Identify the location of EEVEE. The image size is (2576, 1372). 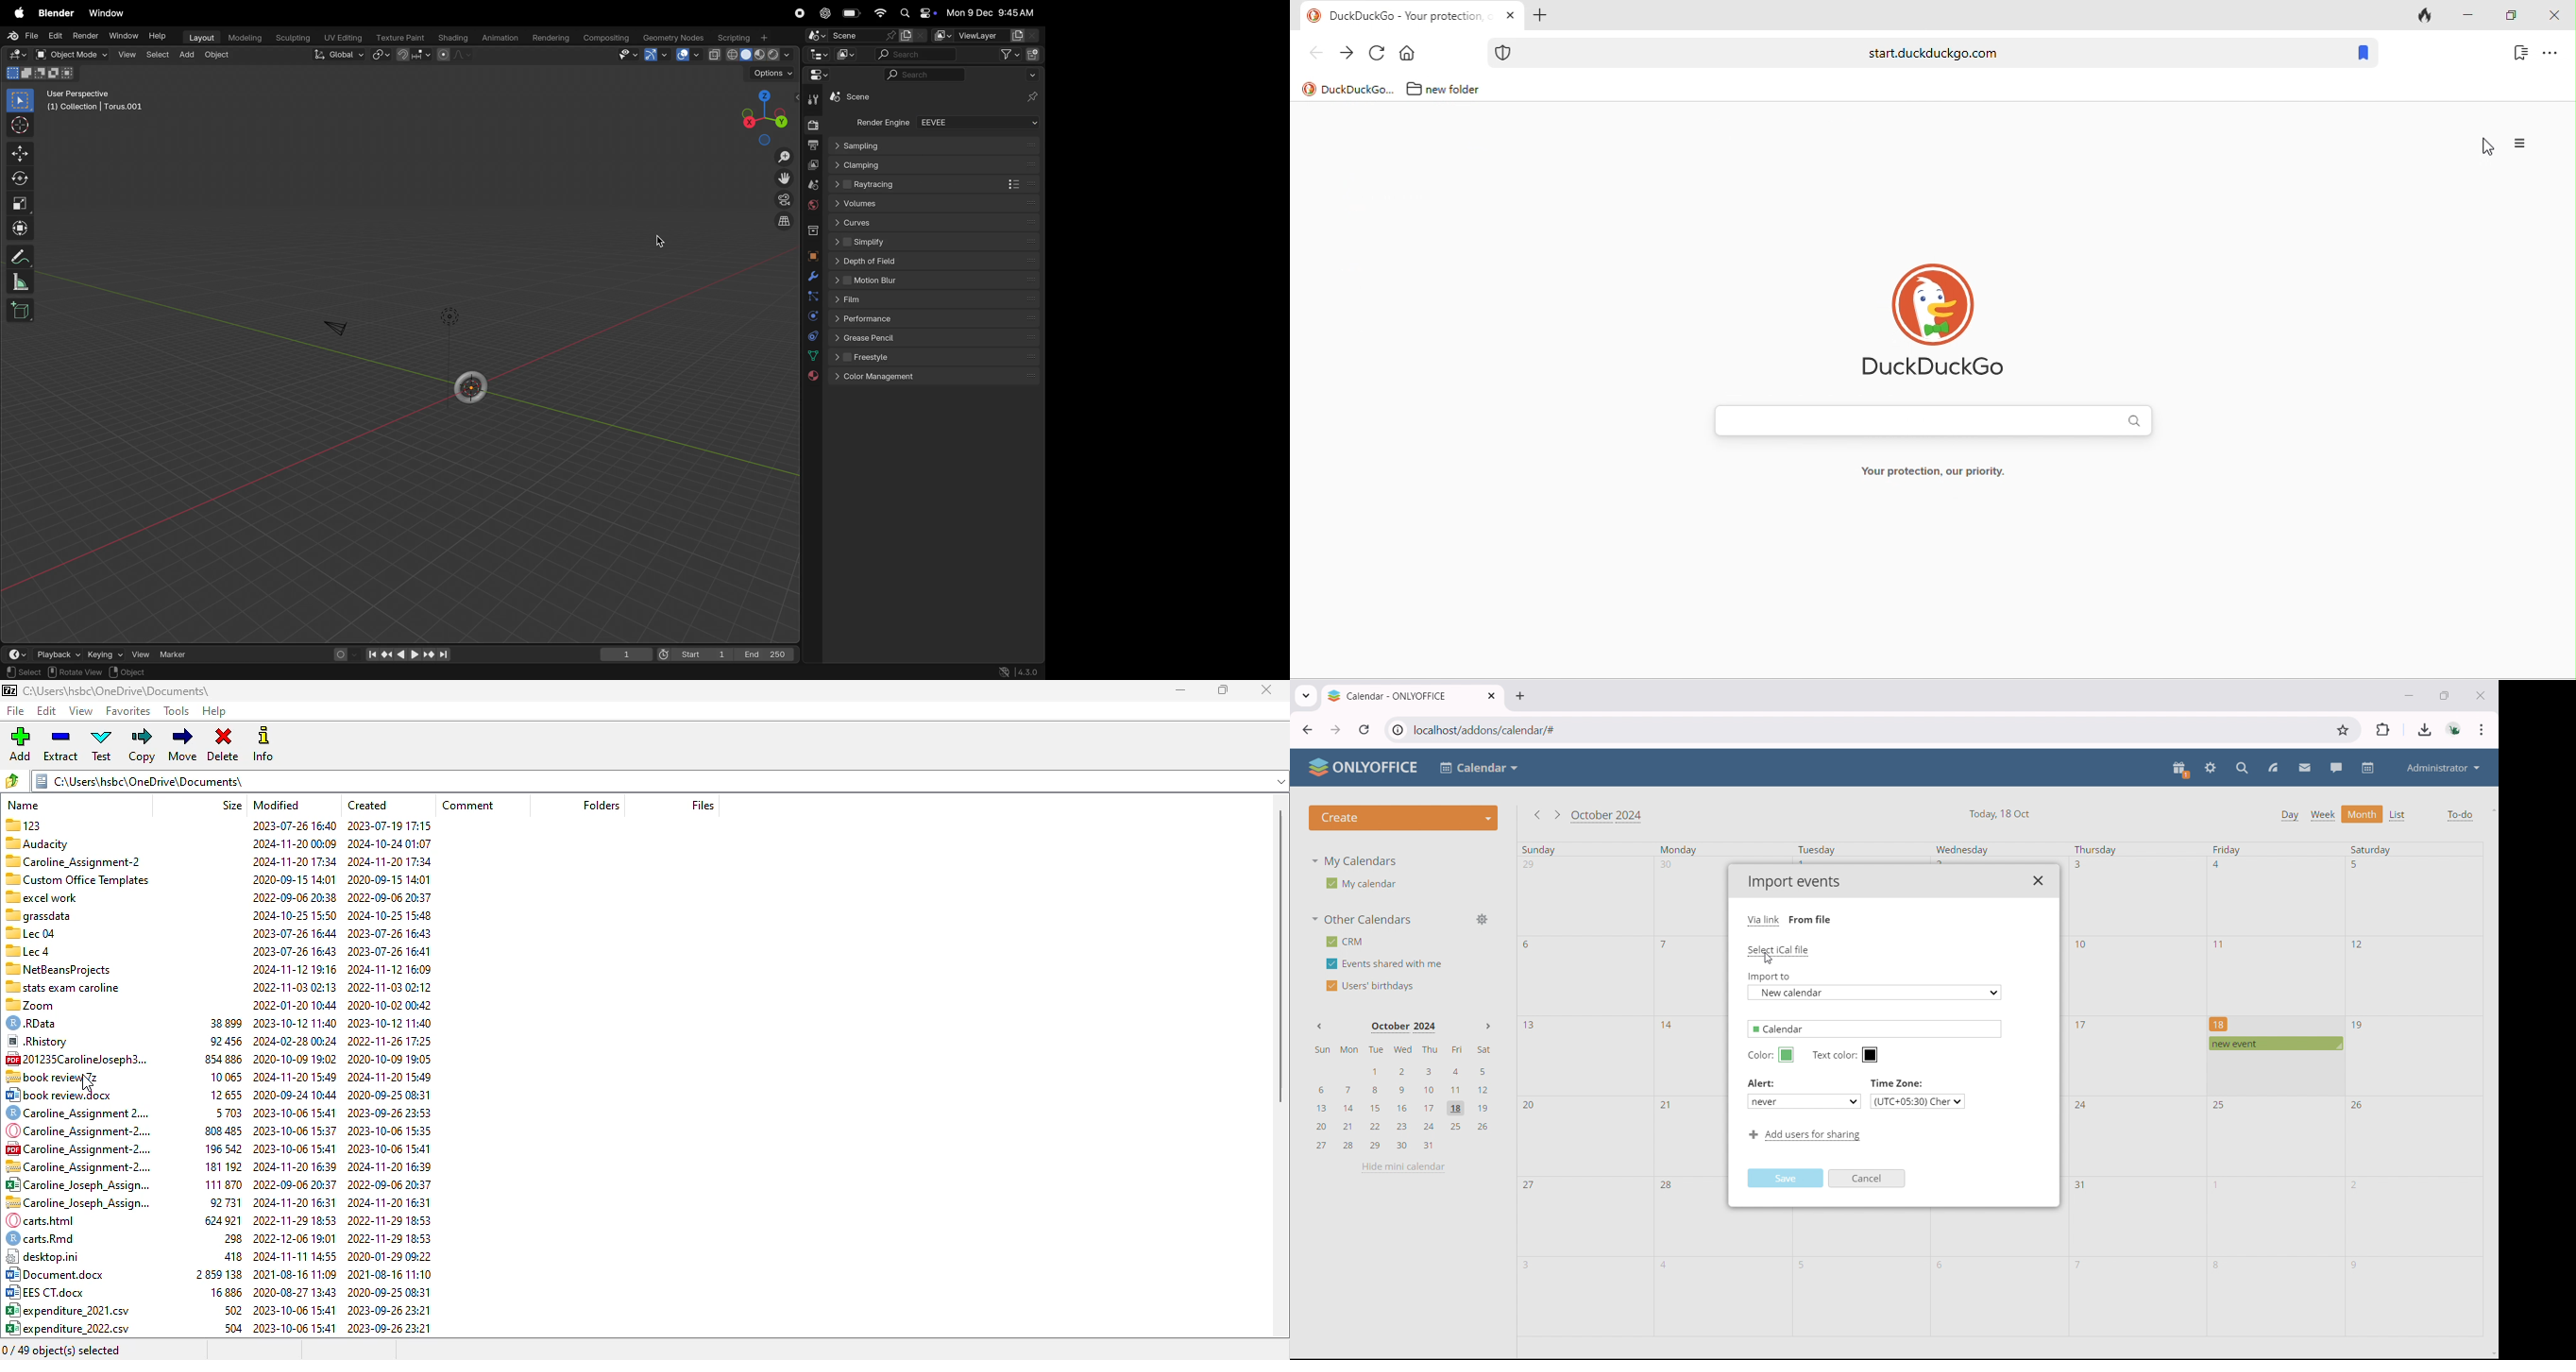
(979, 123).